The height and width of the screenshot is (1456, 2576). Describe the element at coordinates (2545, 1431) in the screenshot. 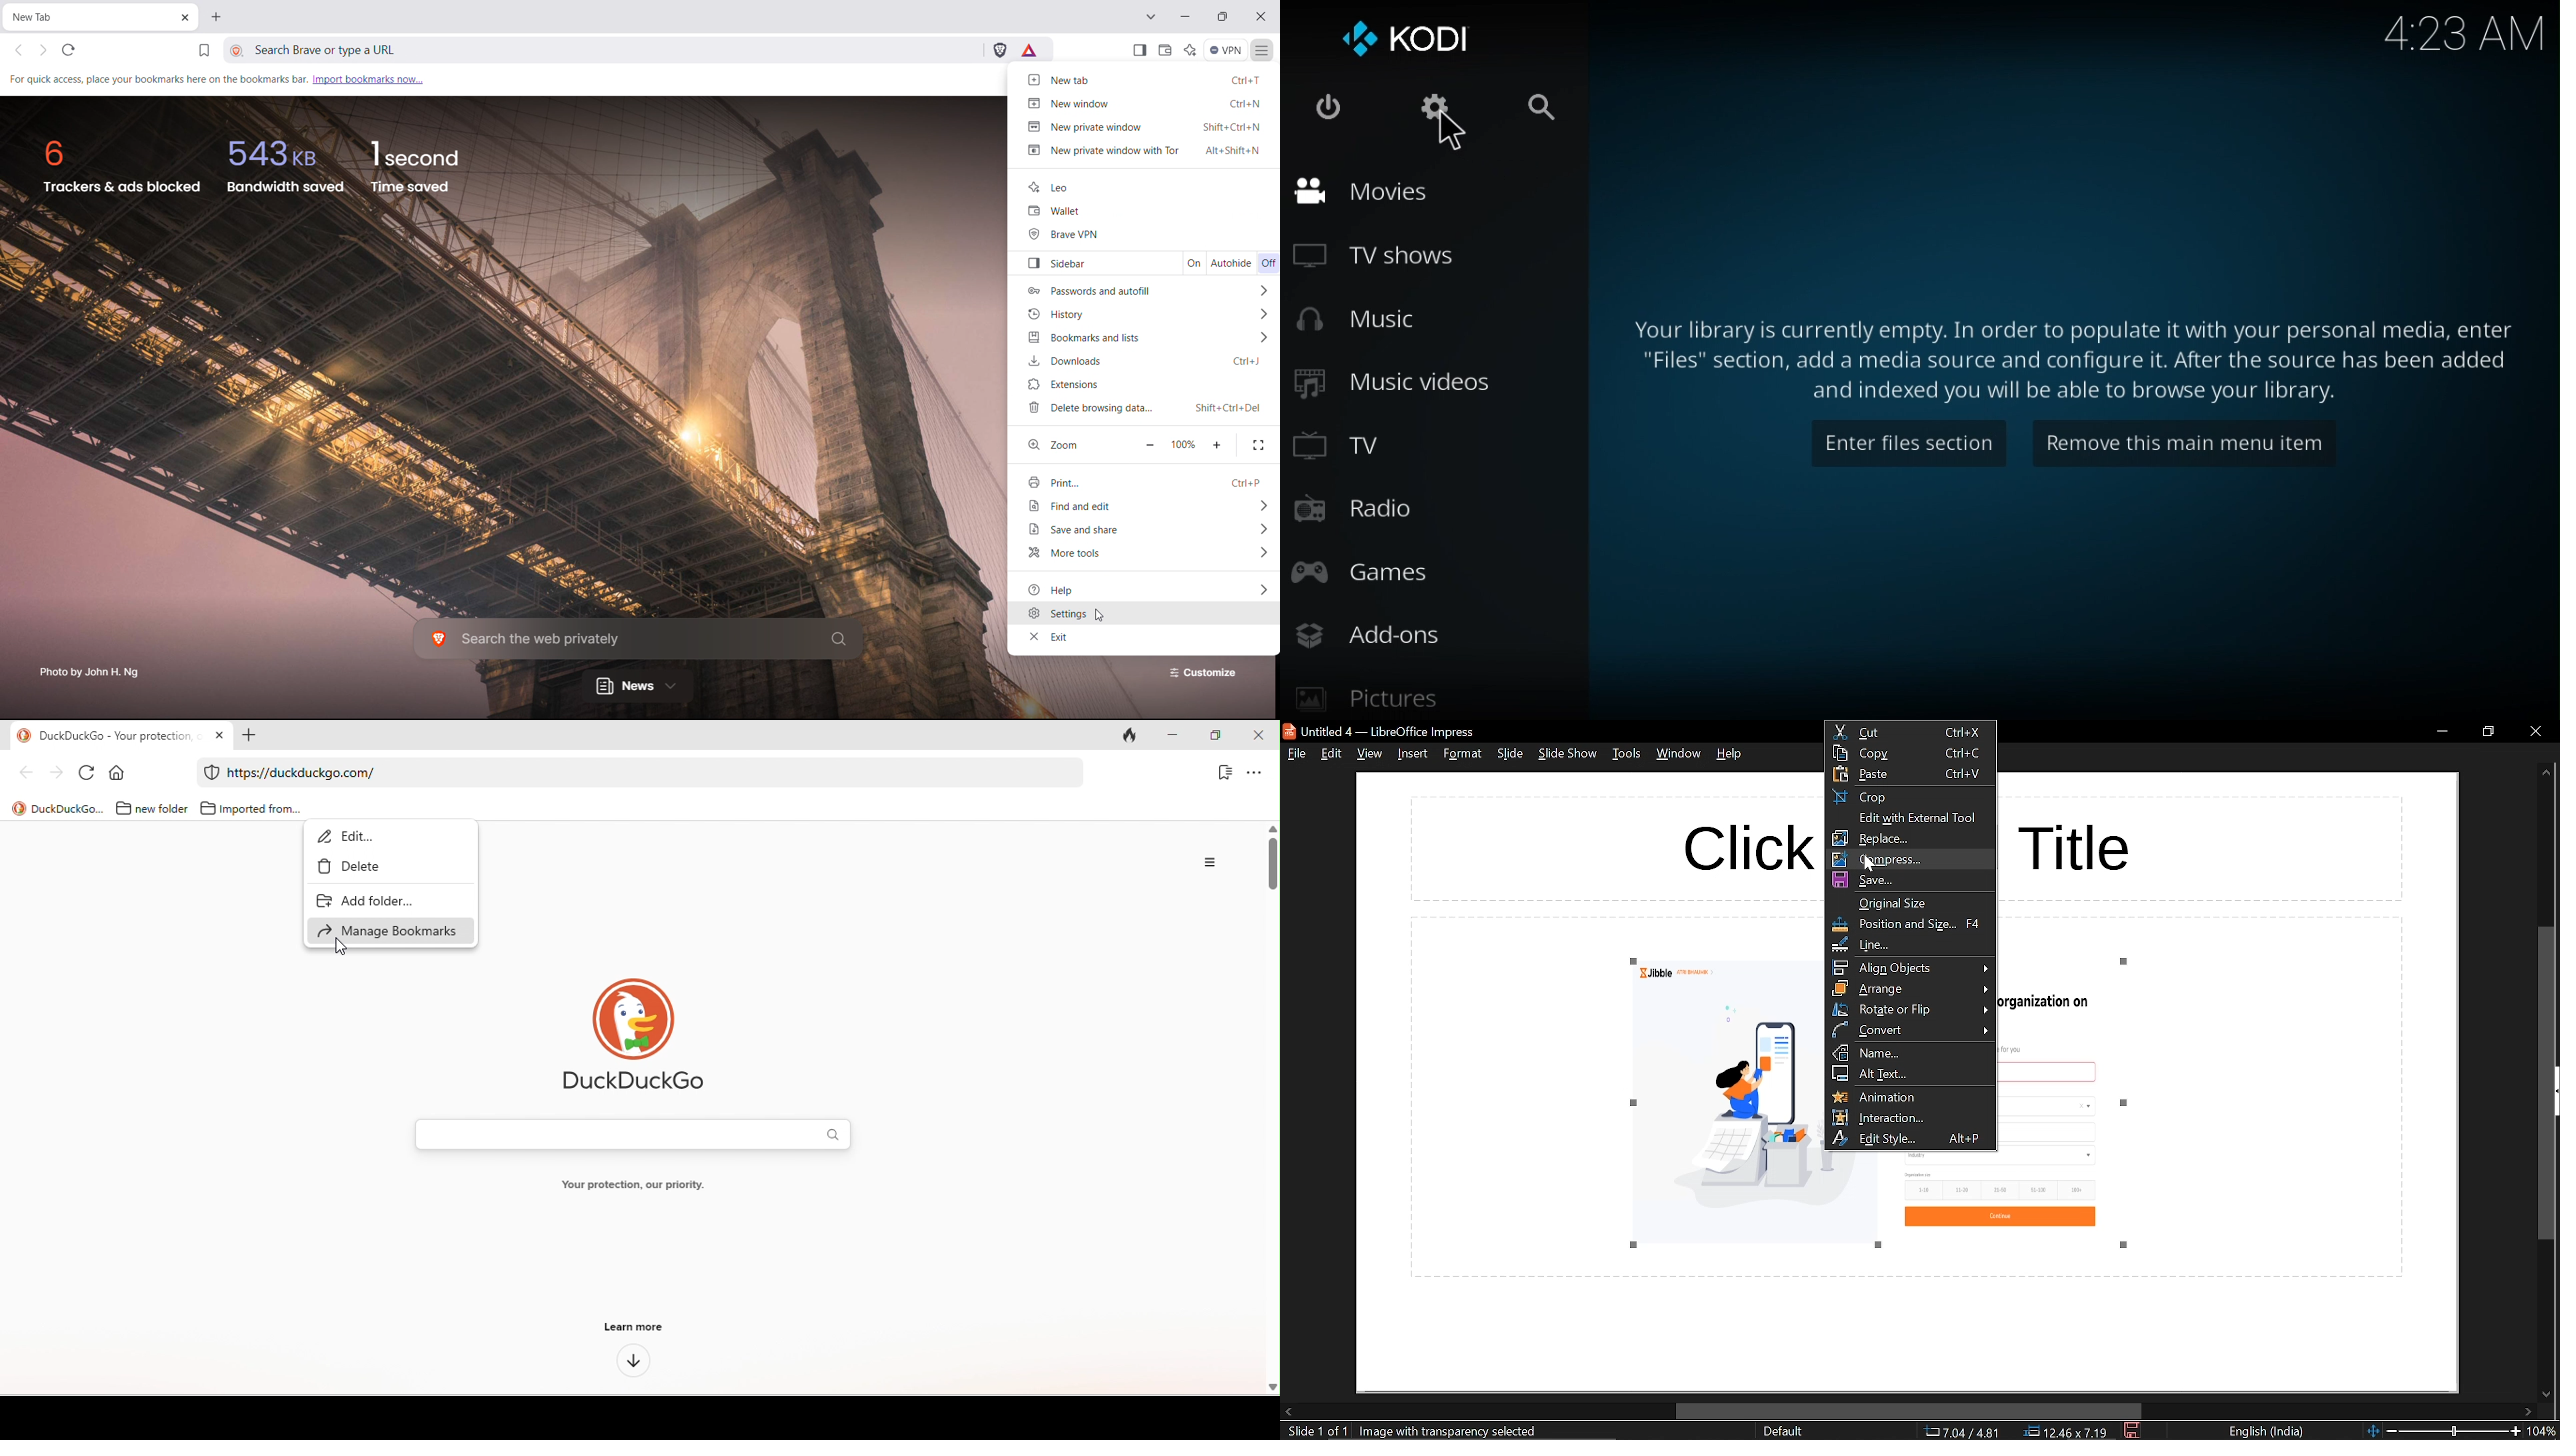

I see `current zoom` at that location.